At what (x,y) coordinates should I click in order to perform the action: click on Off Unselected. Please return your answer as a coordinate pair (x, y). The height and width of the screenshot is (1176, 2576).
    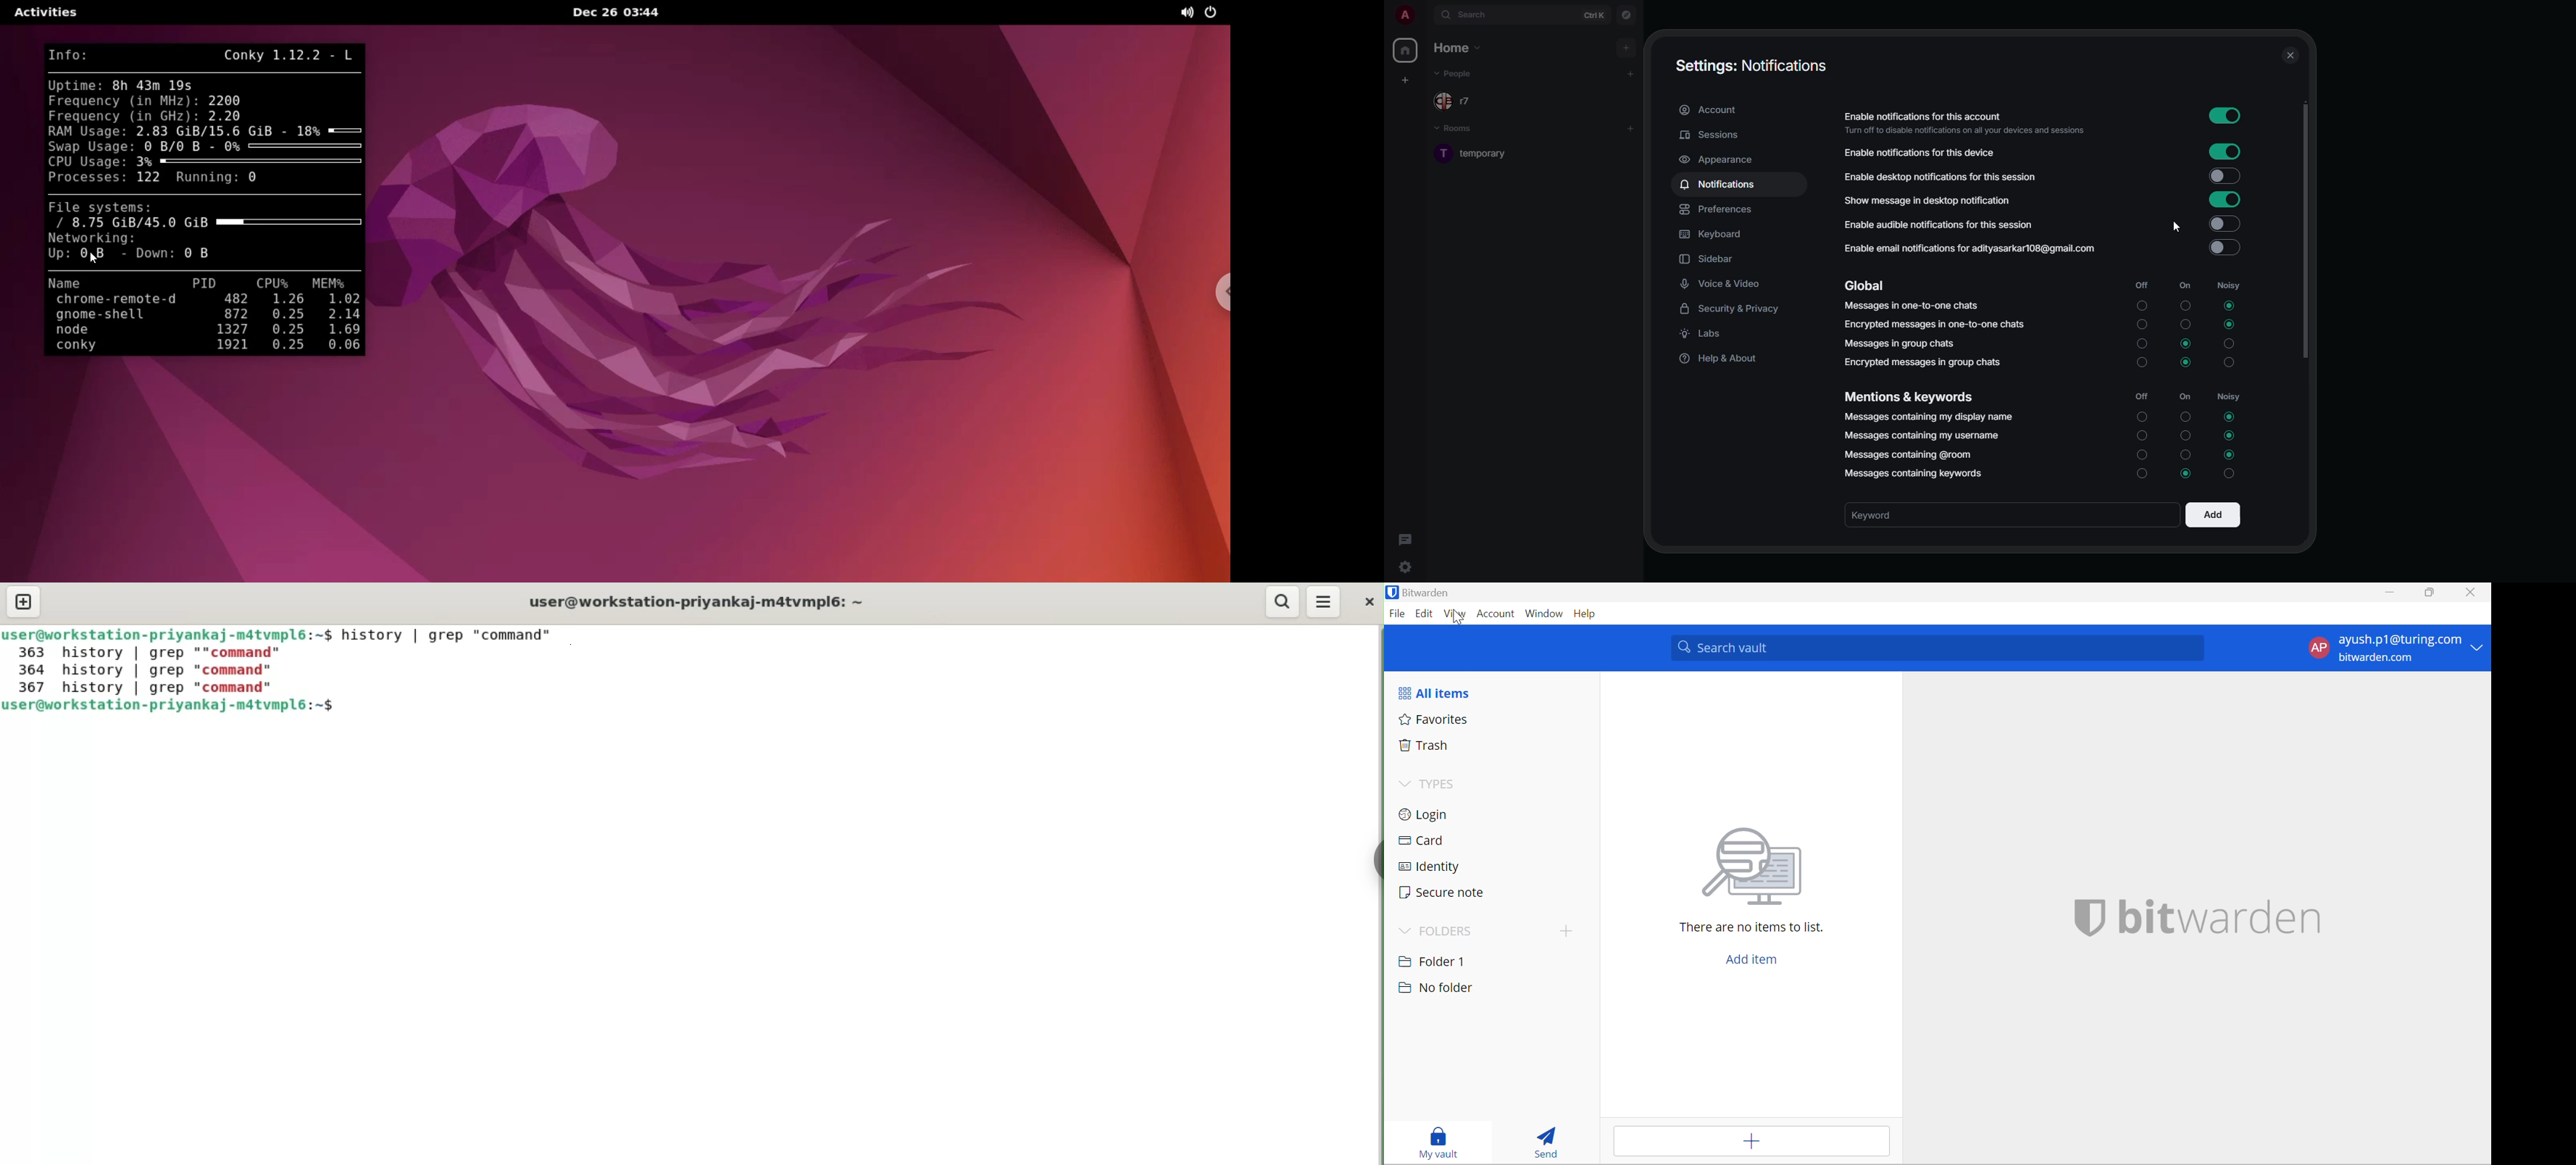
    Looking at the image, I should click on (2144, 476).